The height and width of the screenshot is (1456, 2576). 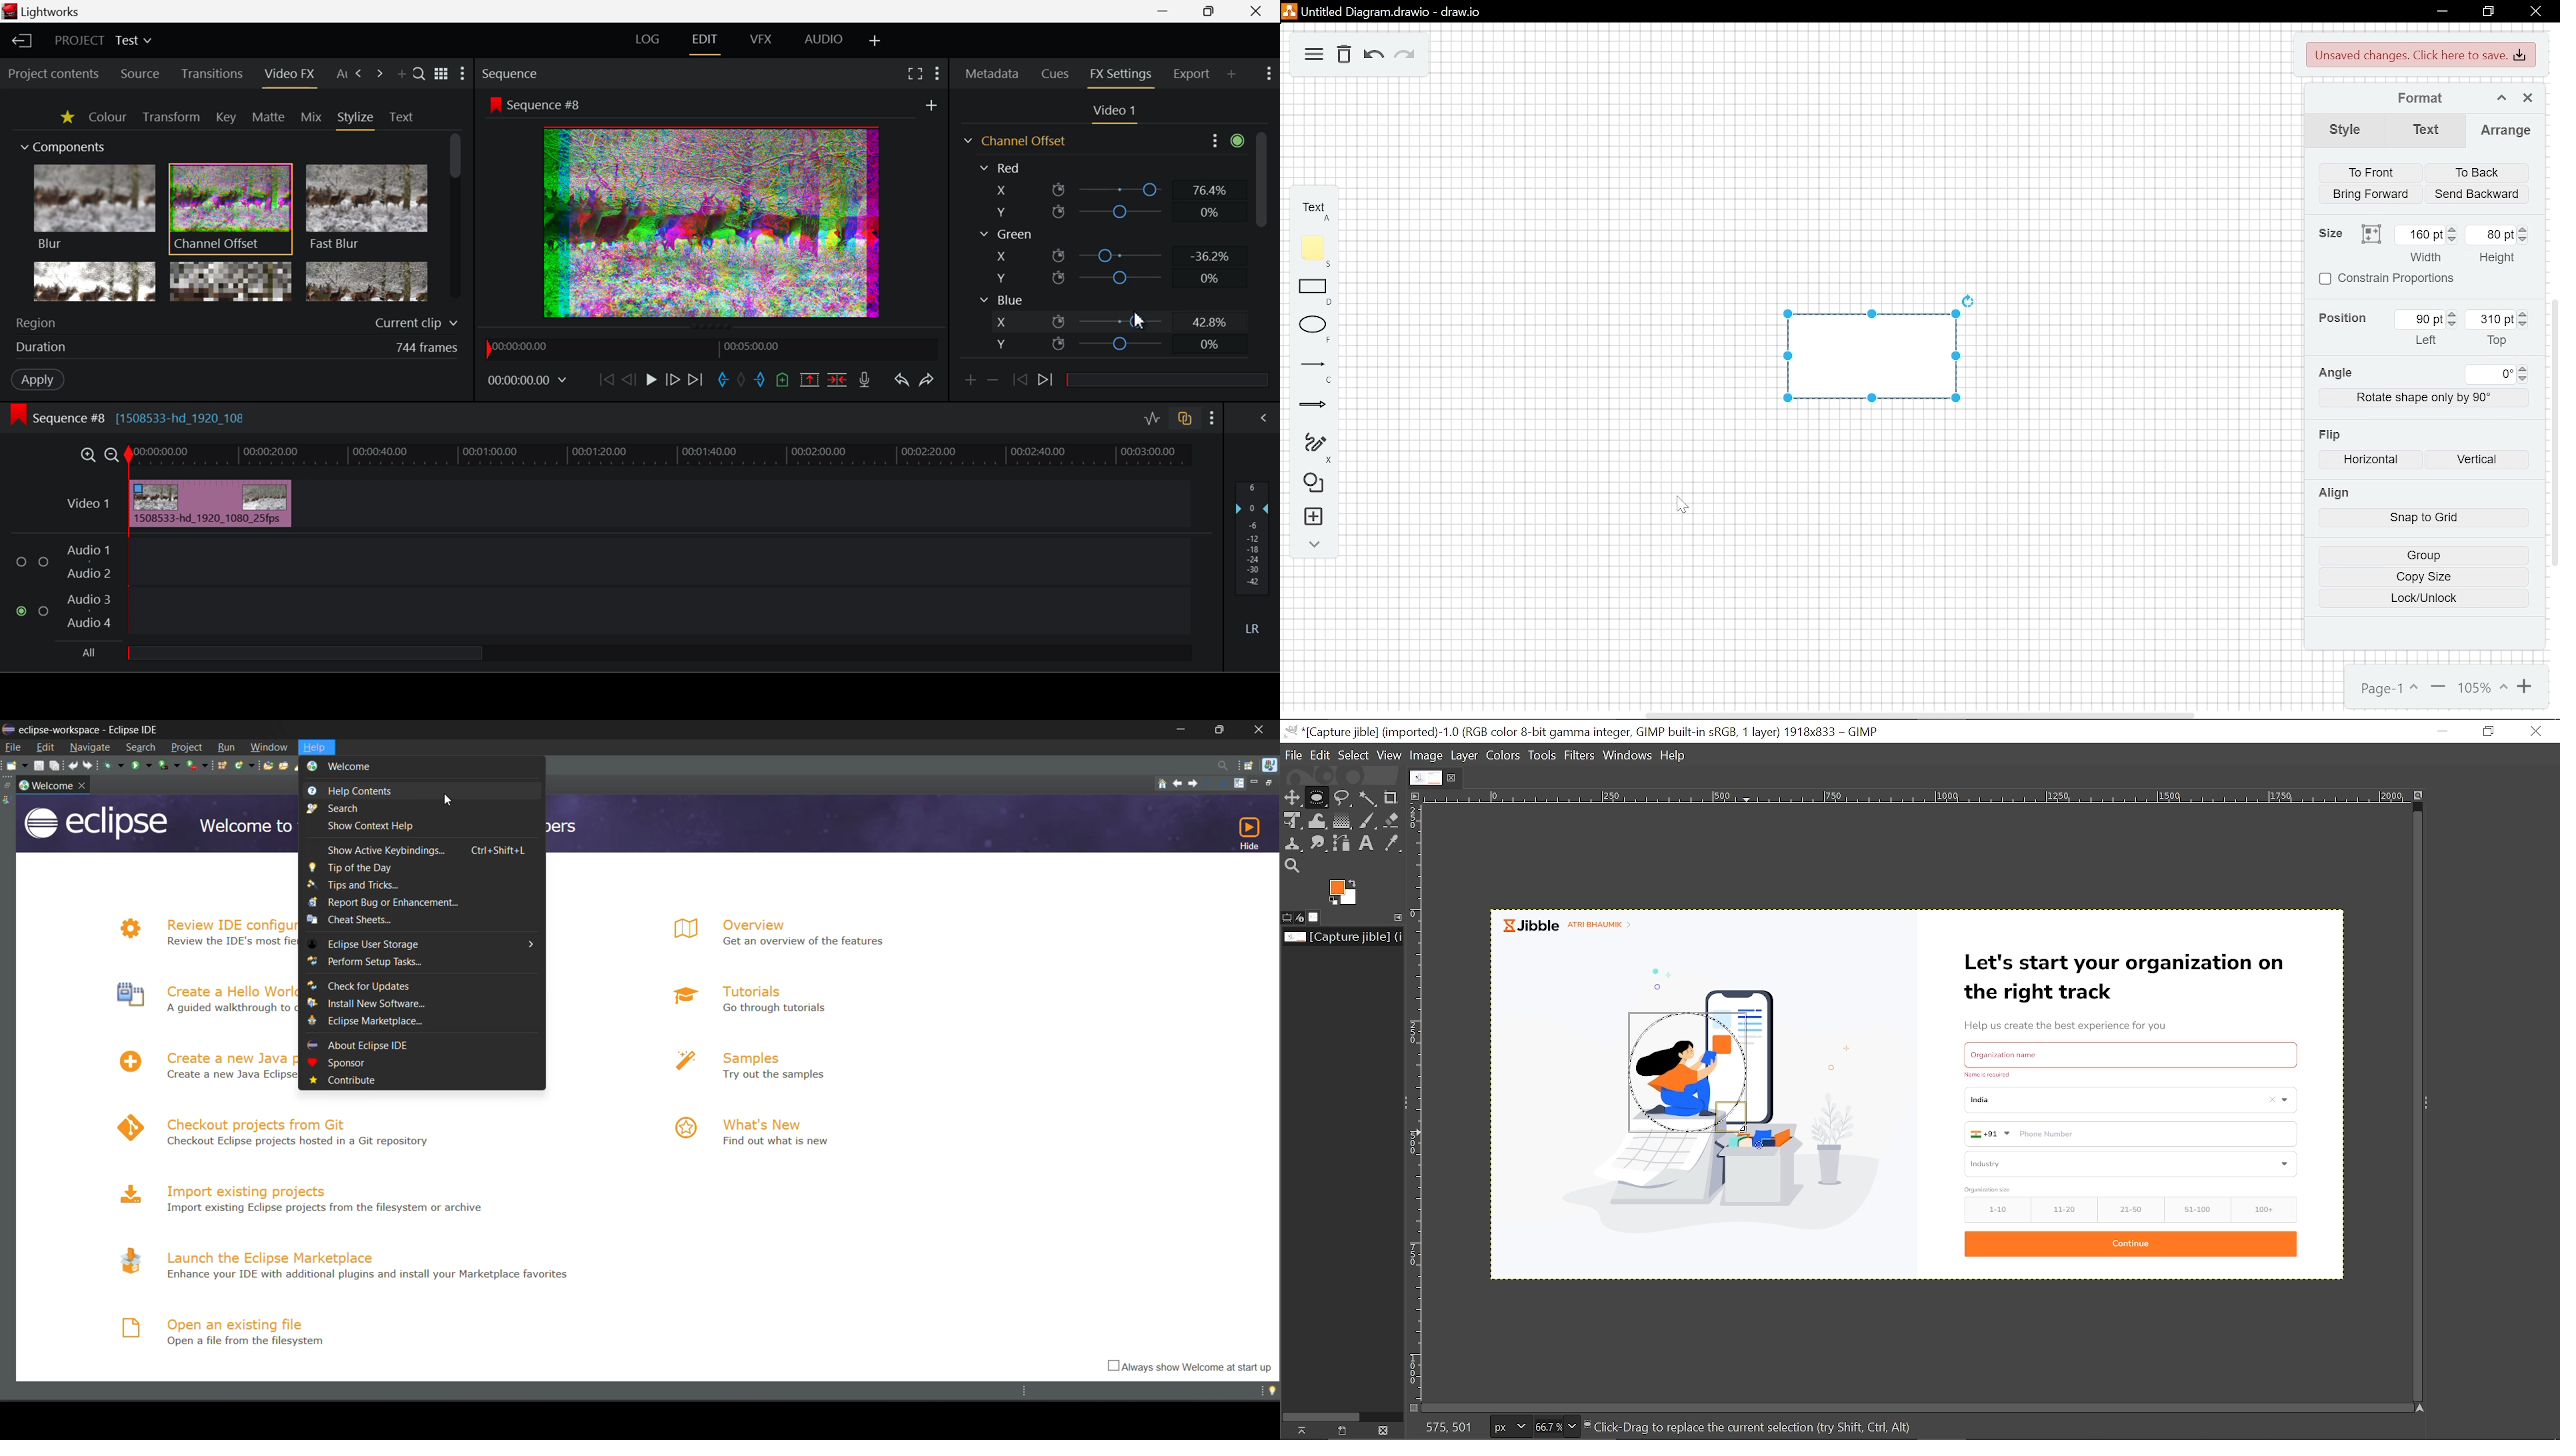 I want to click on click-Drag to replace the current selection (try Shift, Ctr, Alt), so click(x=1751, y=1426).